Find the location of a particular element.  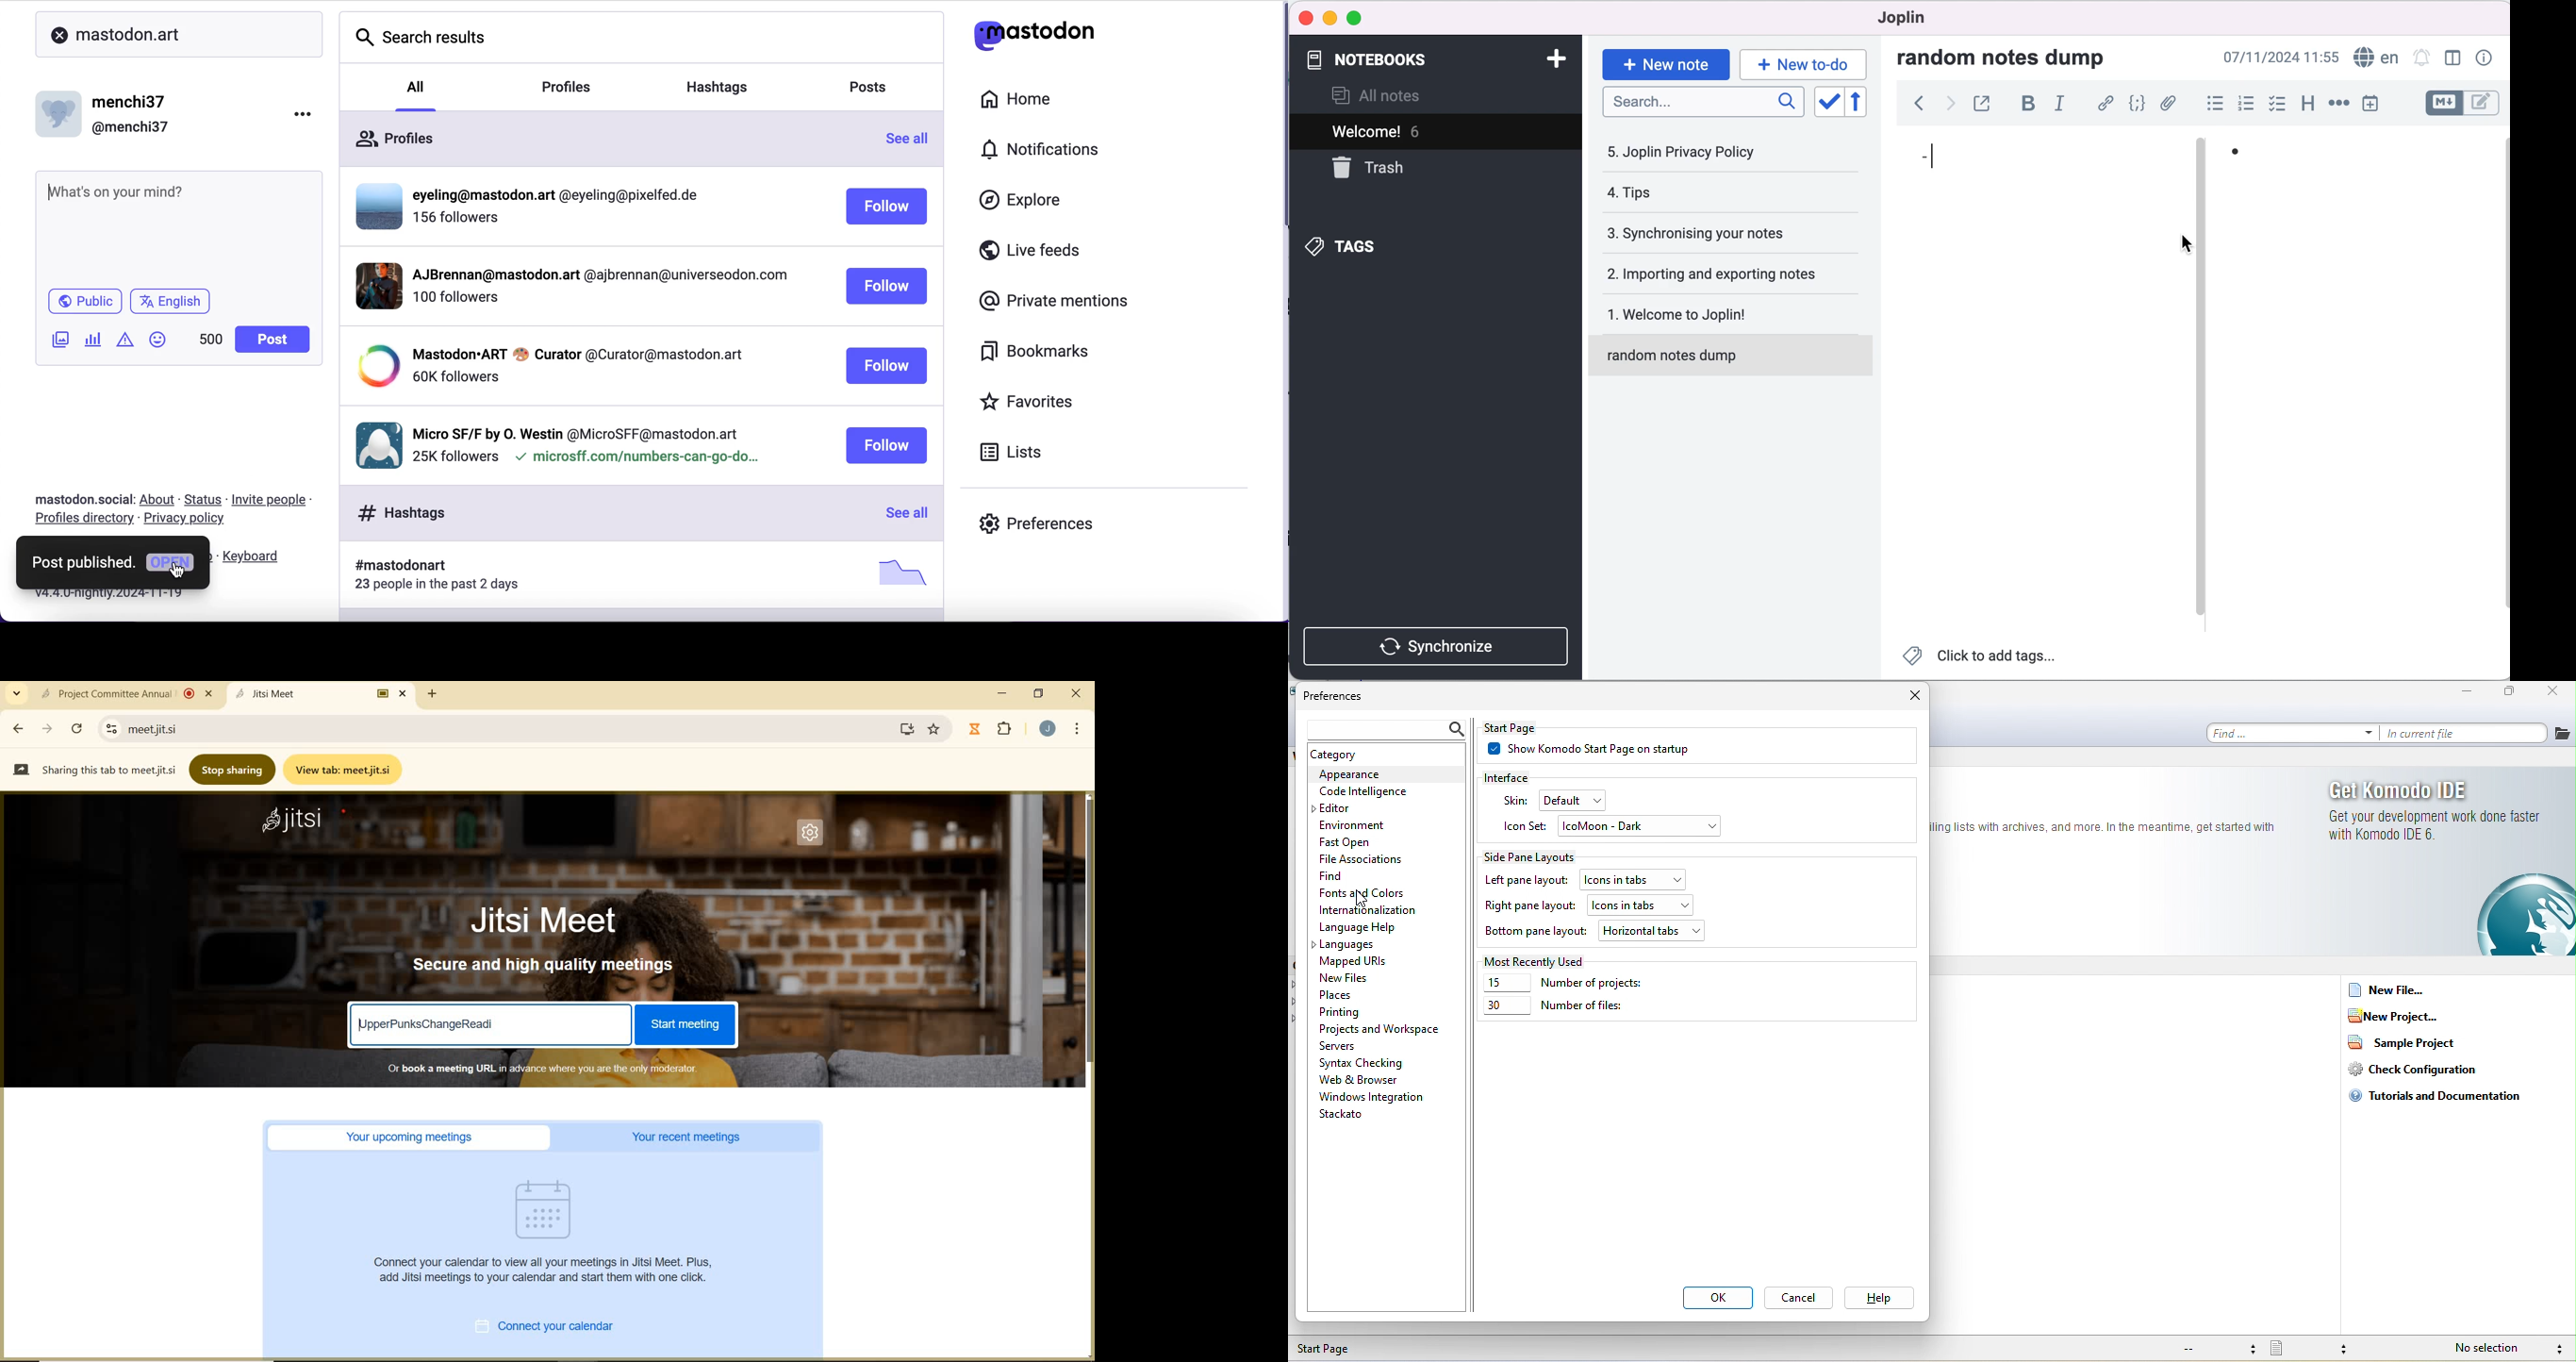

close is located at coordinates (1305, 17).